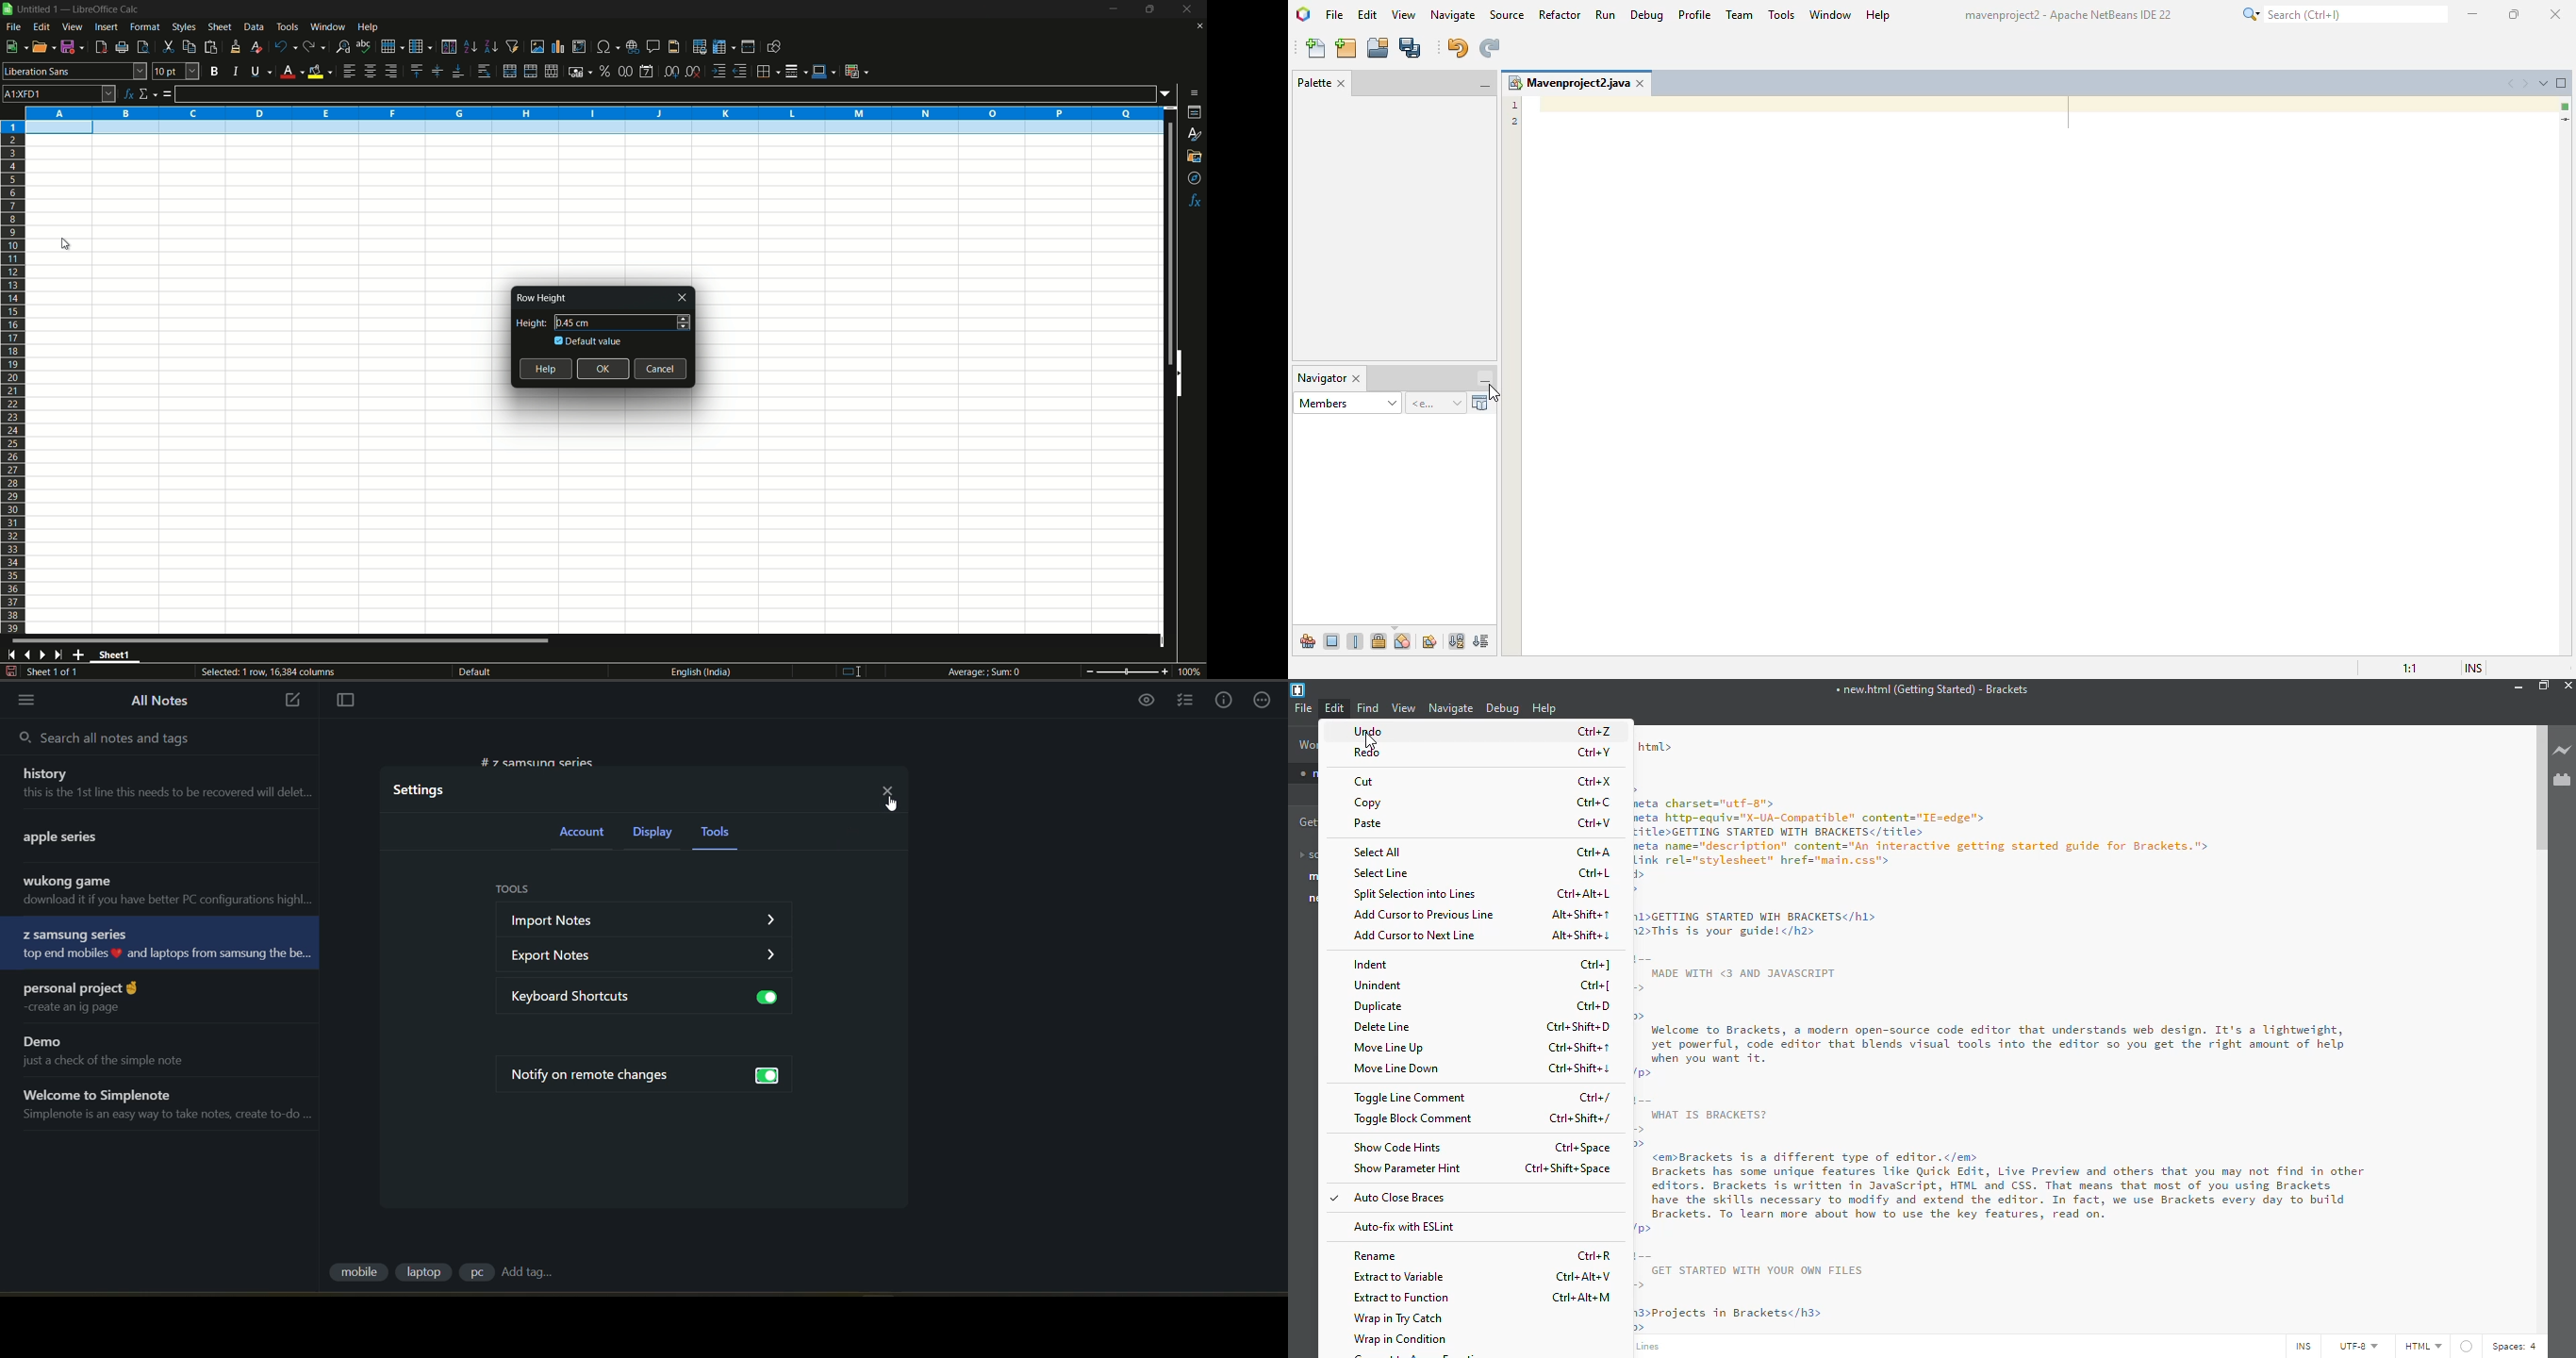 The image size is (2576, 1372). I want to click on settings, so click(421, 790).